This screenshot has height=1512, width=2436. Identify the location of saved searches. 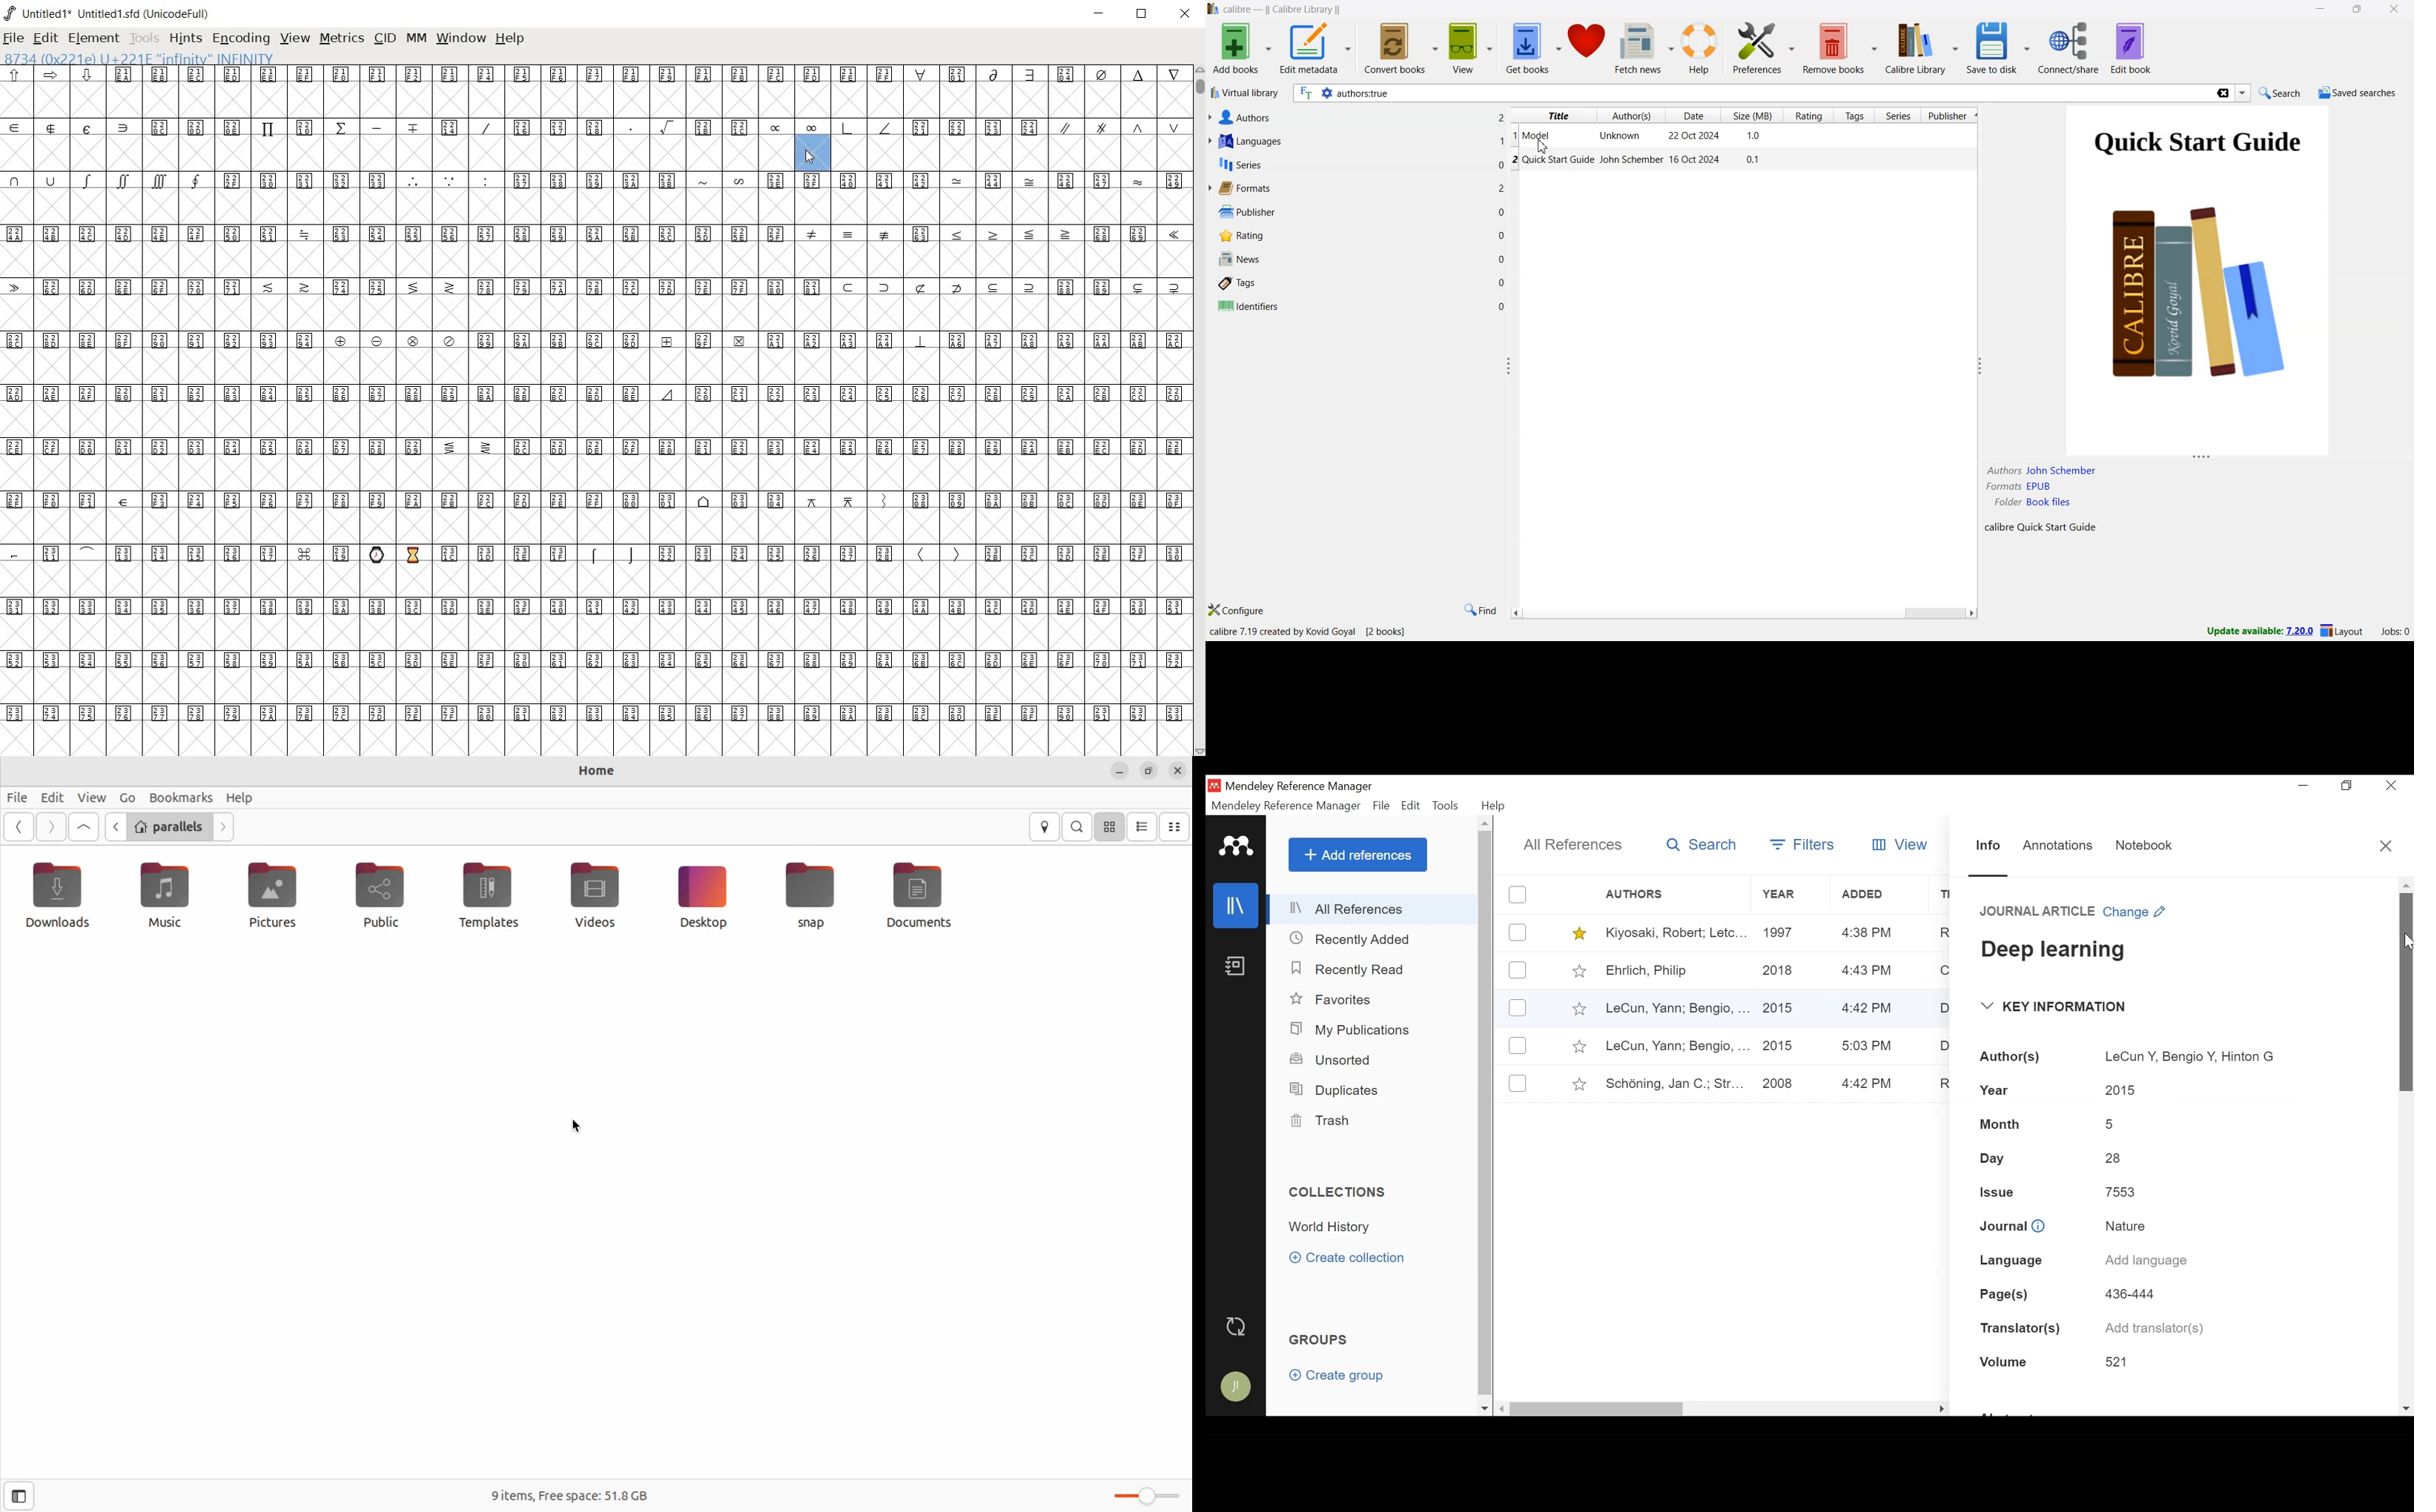
(2356, 94).